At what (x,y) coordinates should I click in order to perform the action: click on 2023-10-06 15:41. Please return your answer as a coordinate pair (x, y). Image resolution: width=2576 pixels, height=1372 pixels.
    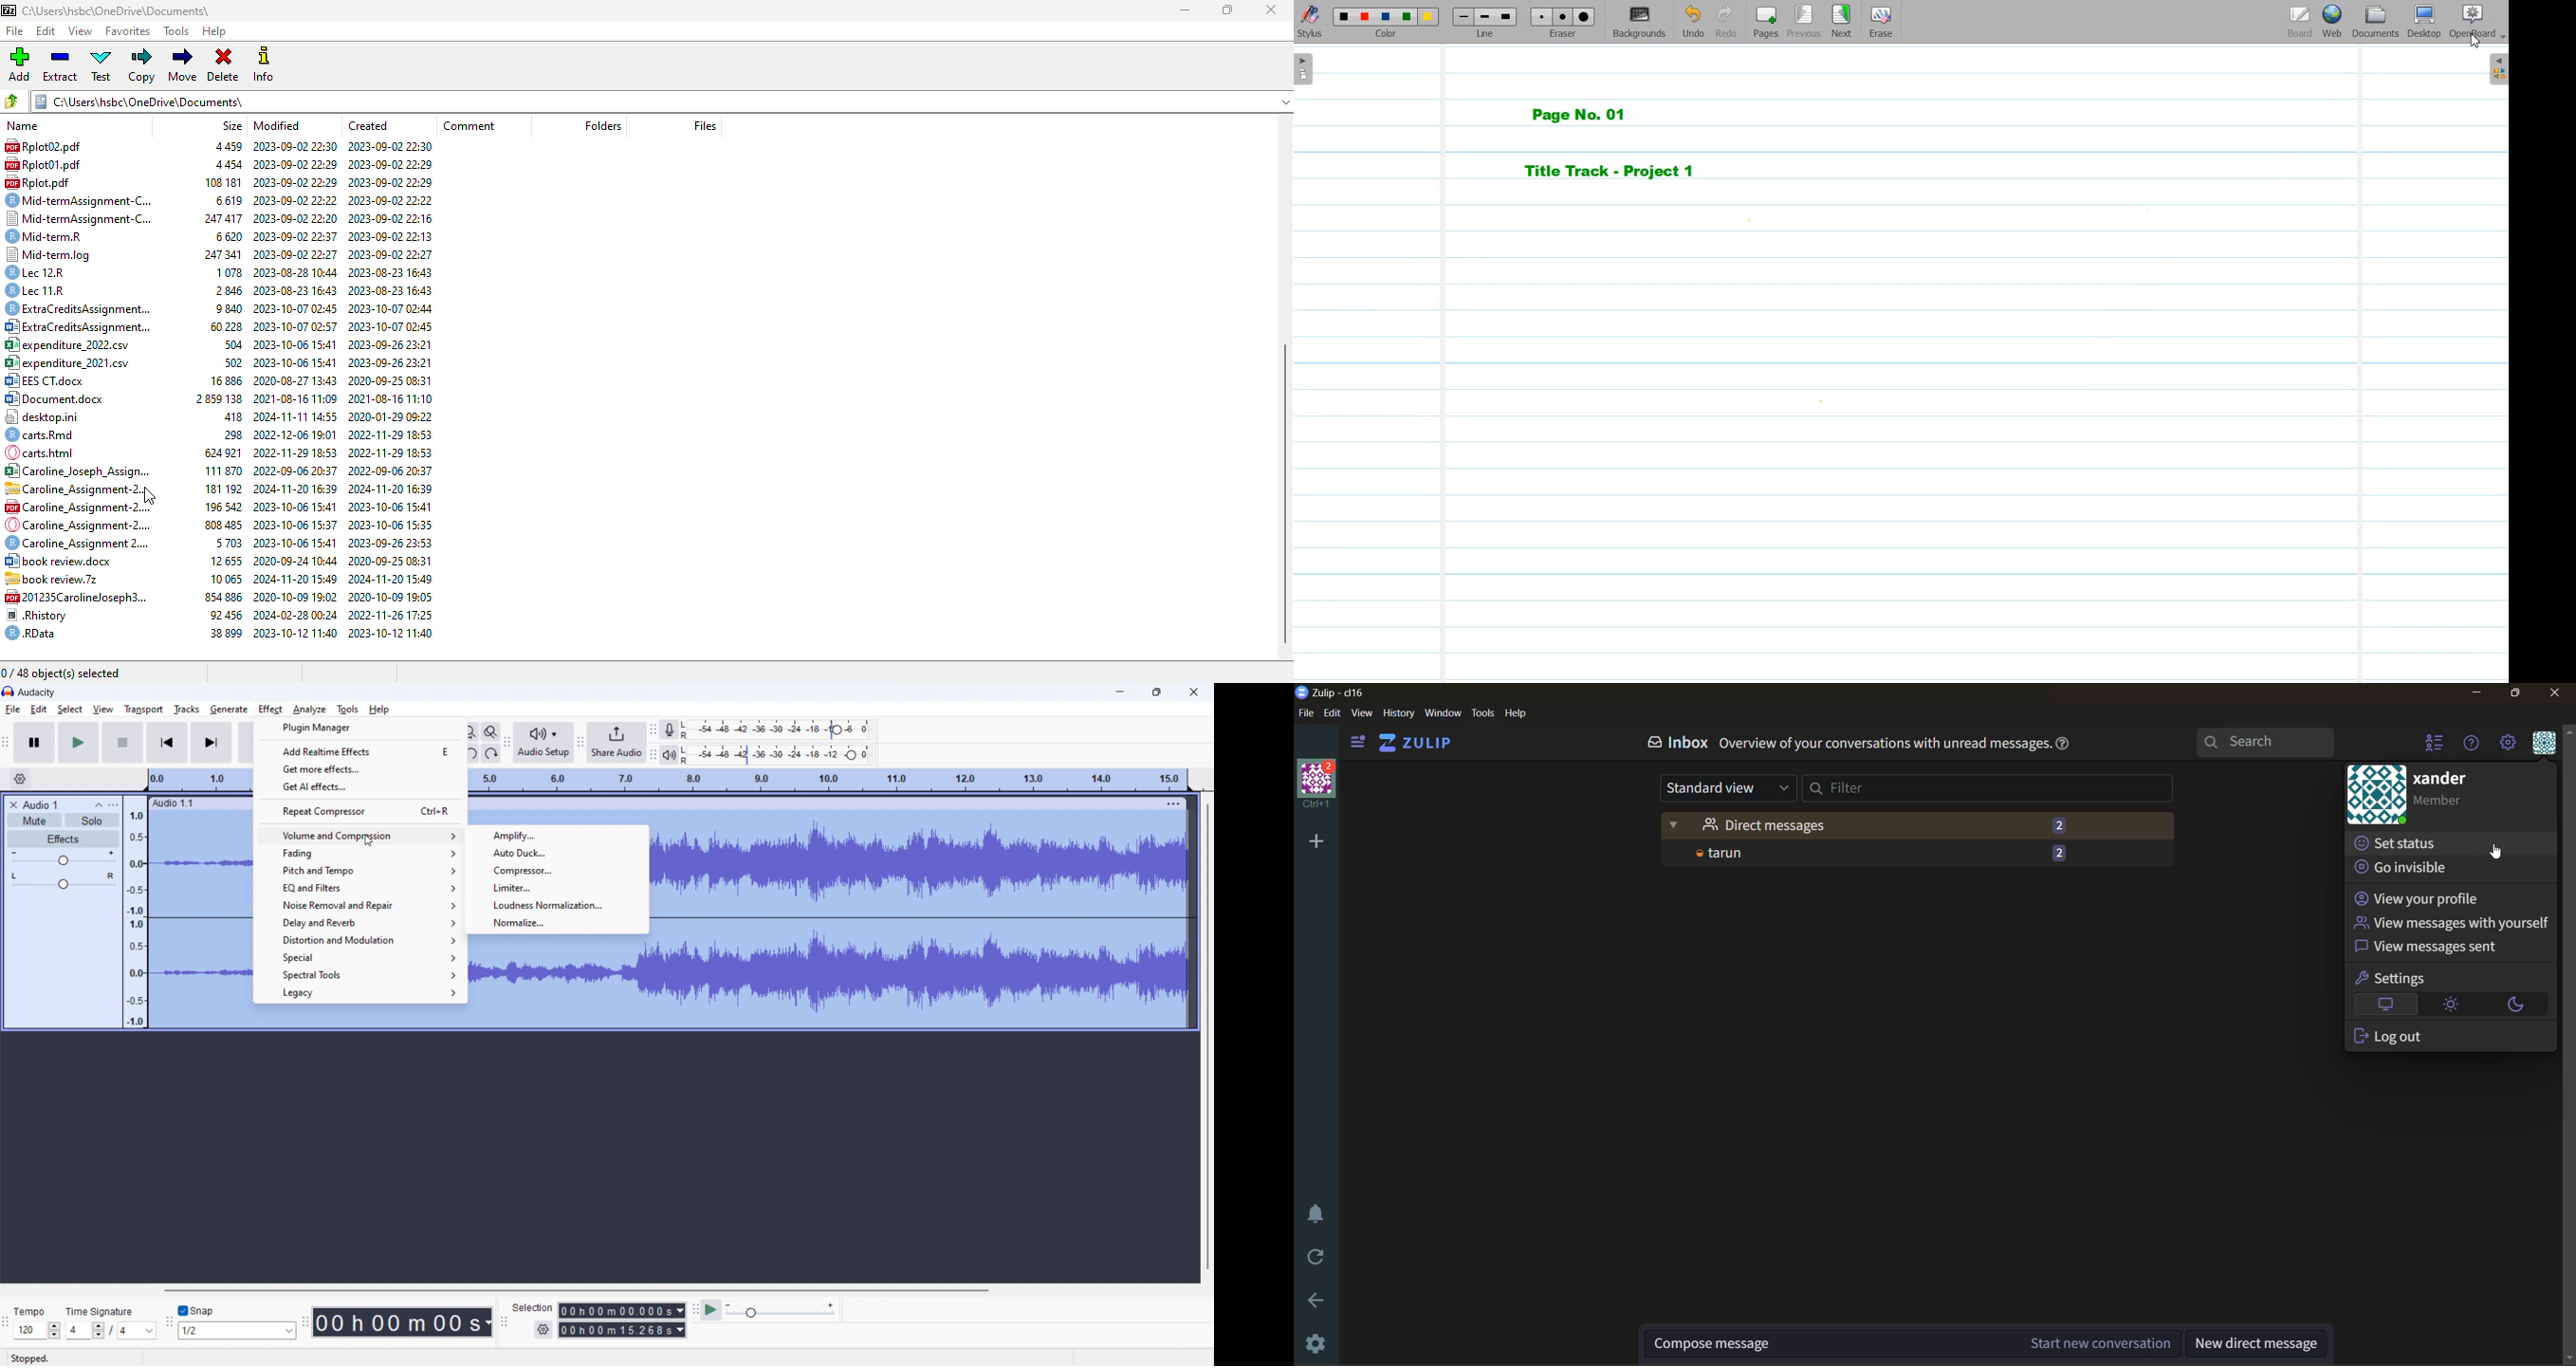
    Looking at the image, I should click on (294, 541).